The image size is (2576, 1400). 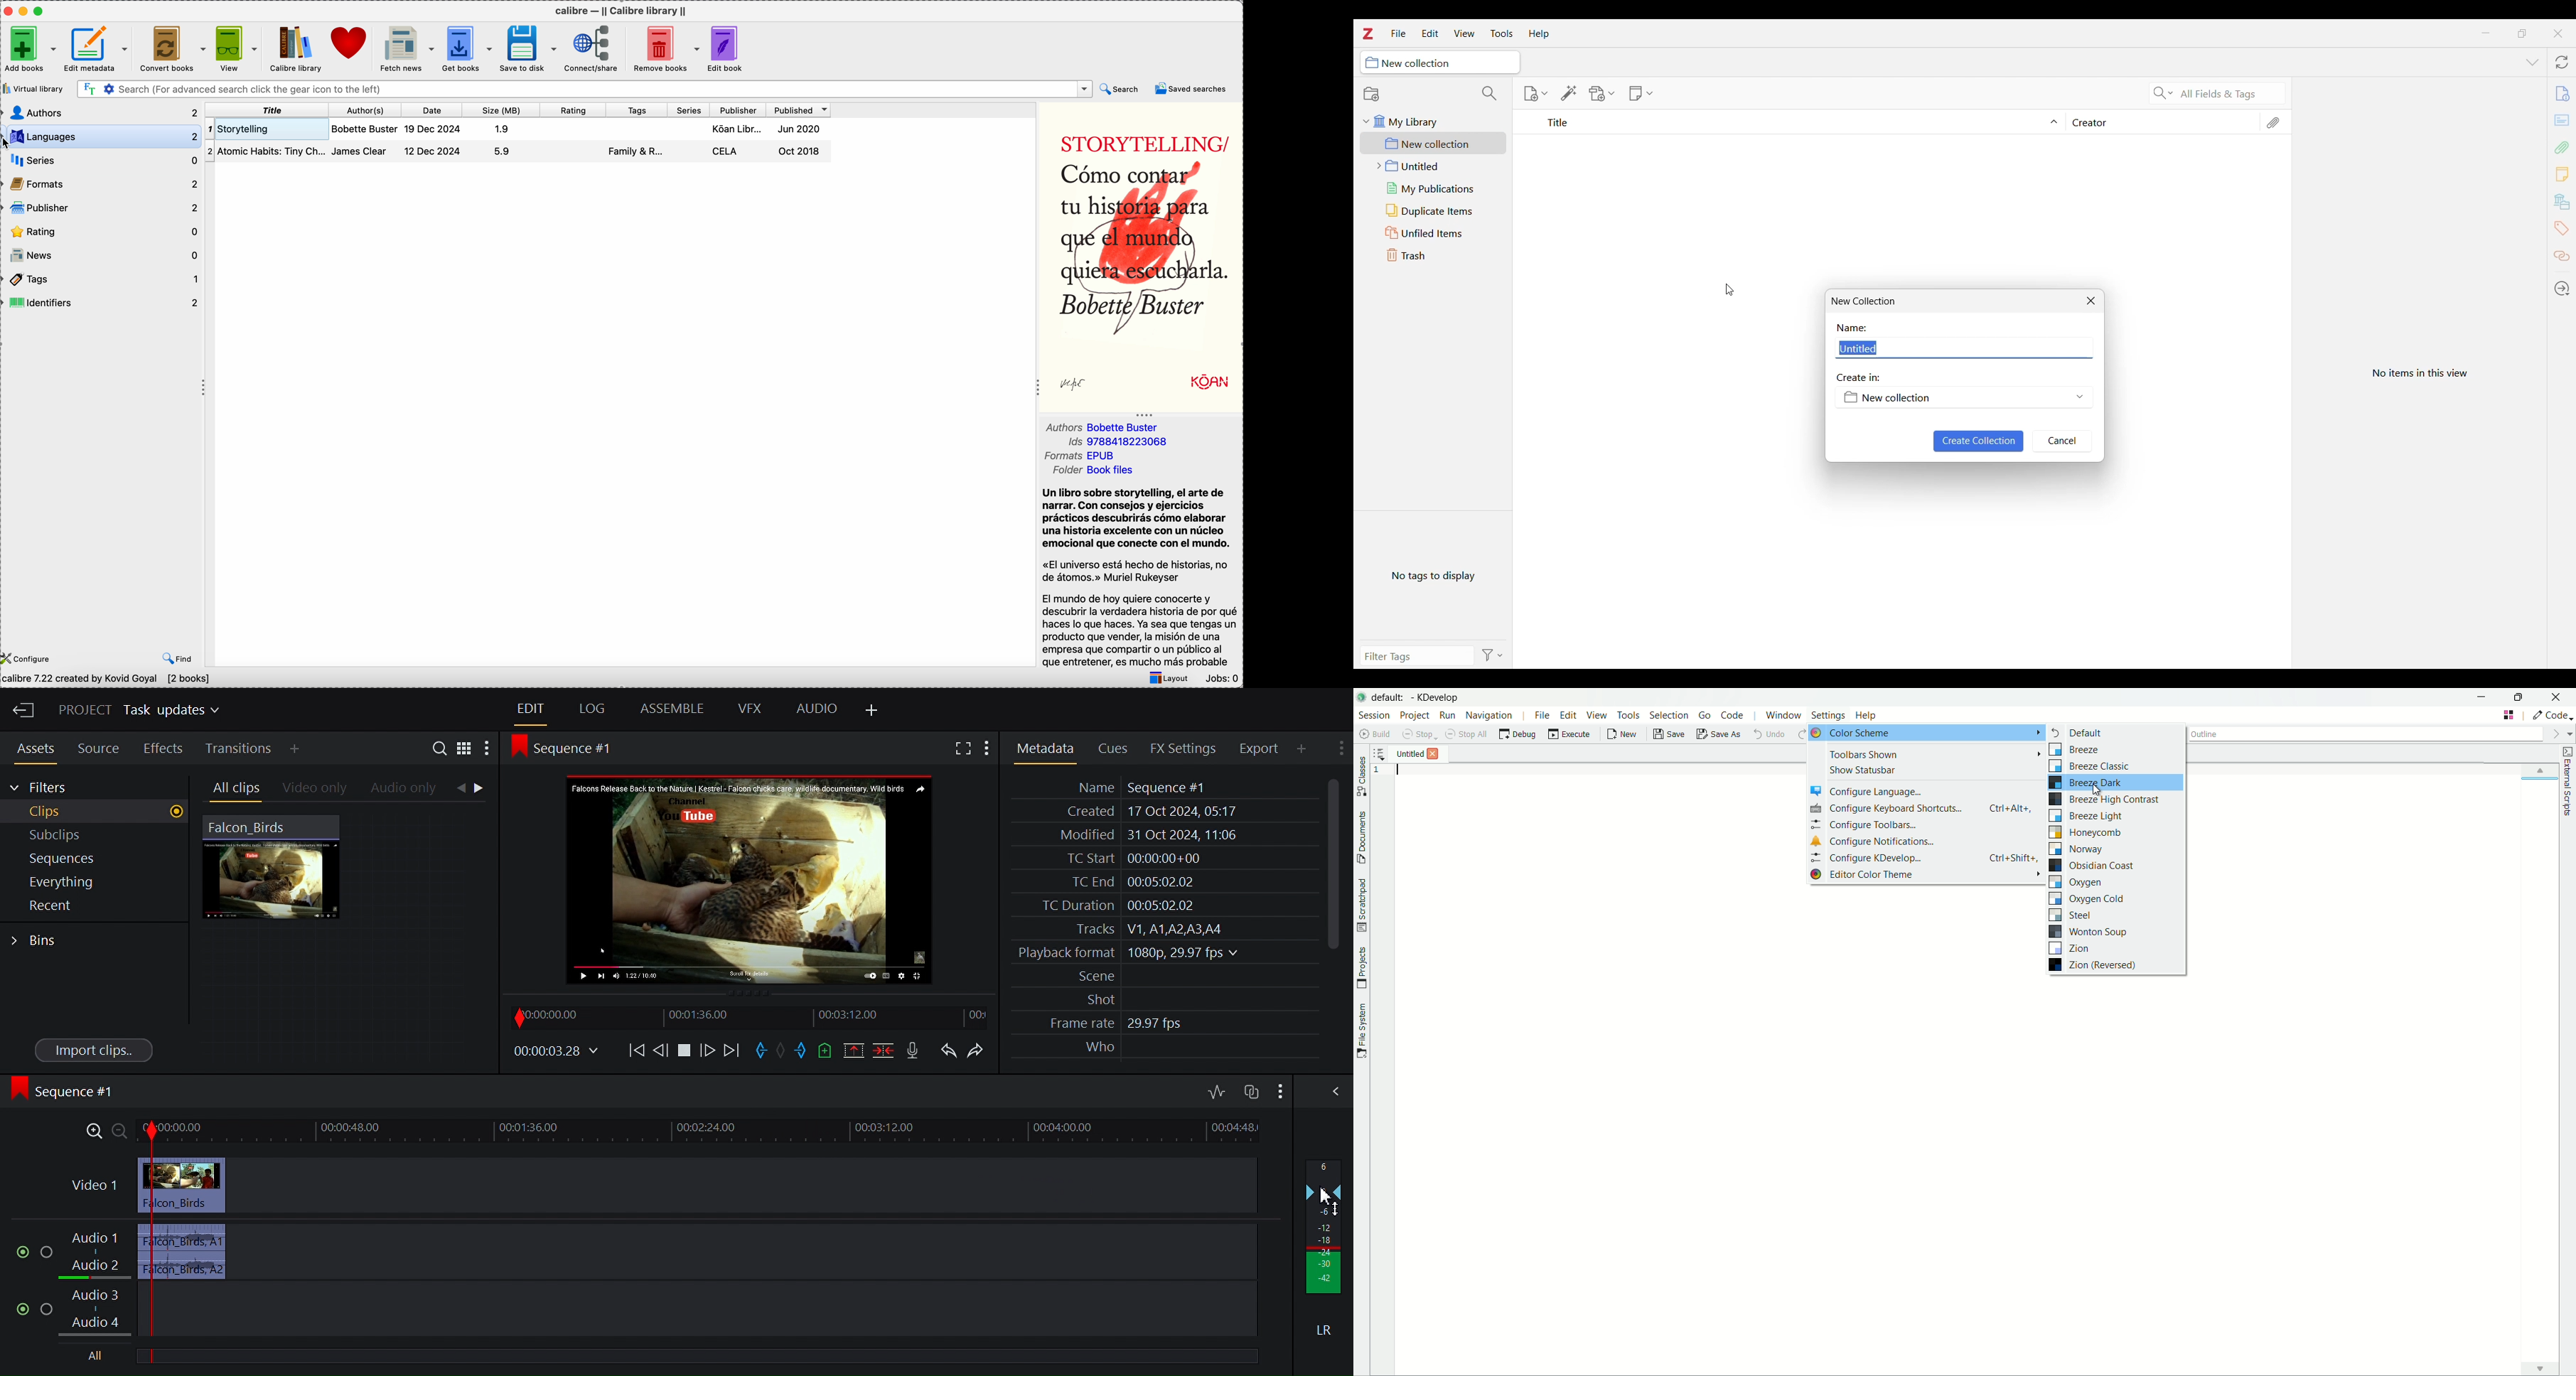 What do you see at coordinates (1191, 89) in the screenshot?
I see `saved searches` at bounding box center [1191, 89].